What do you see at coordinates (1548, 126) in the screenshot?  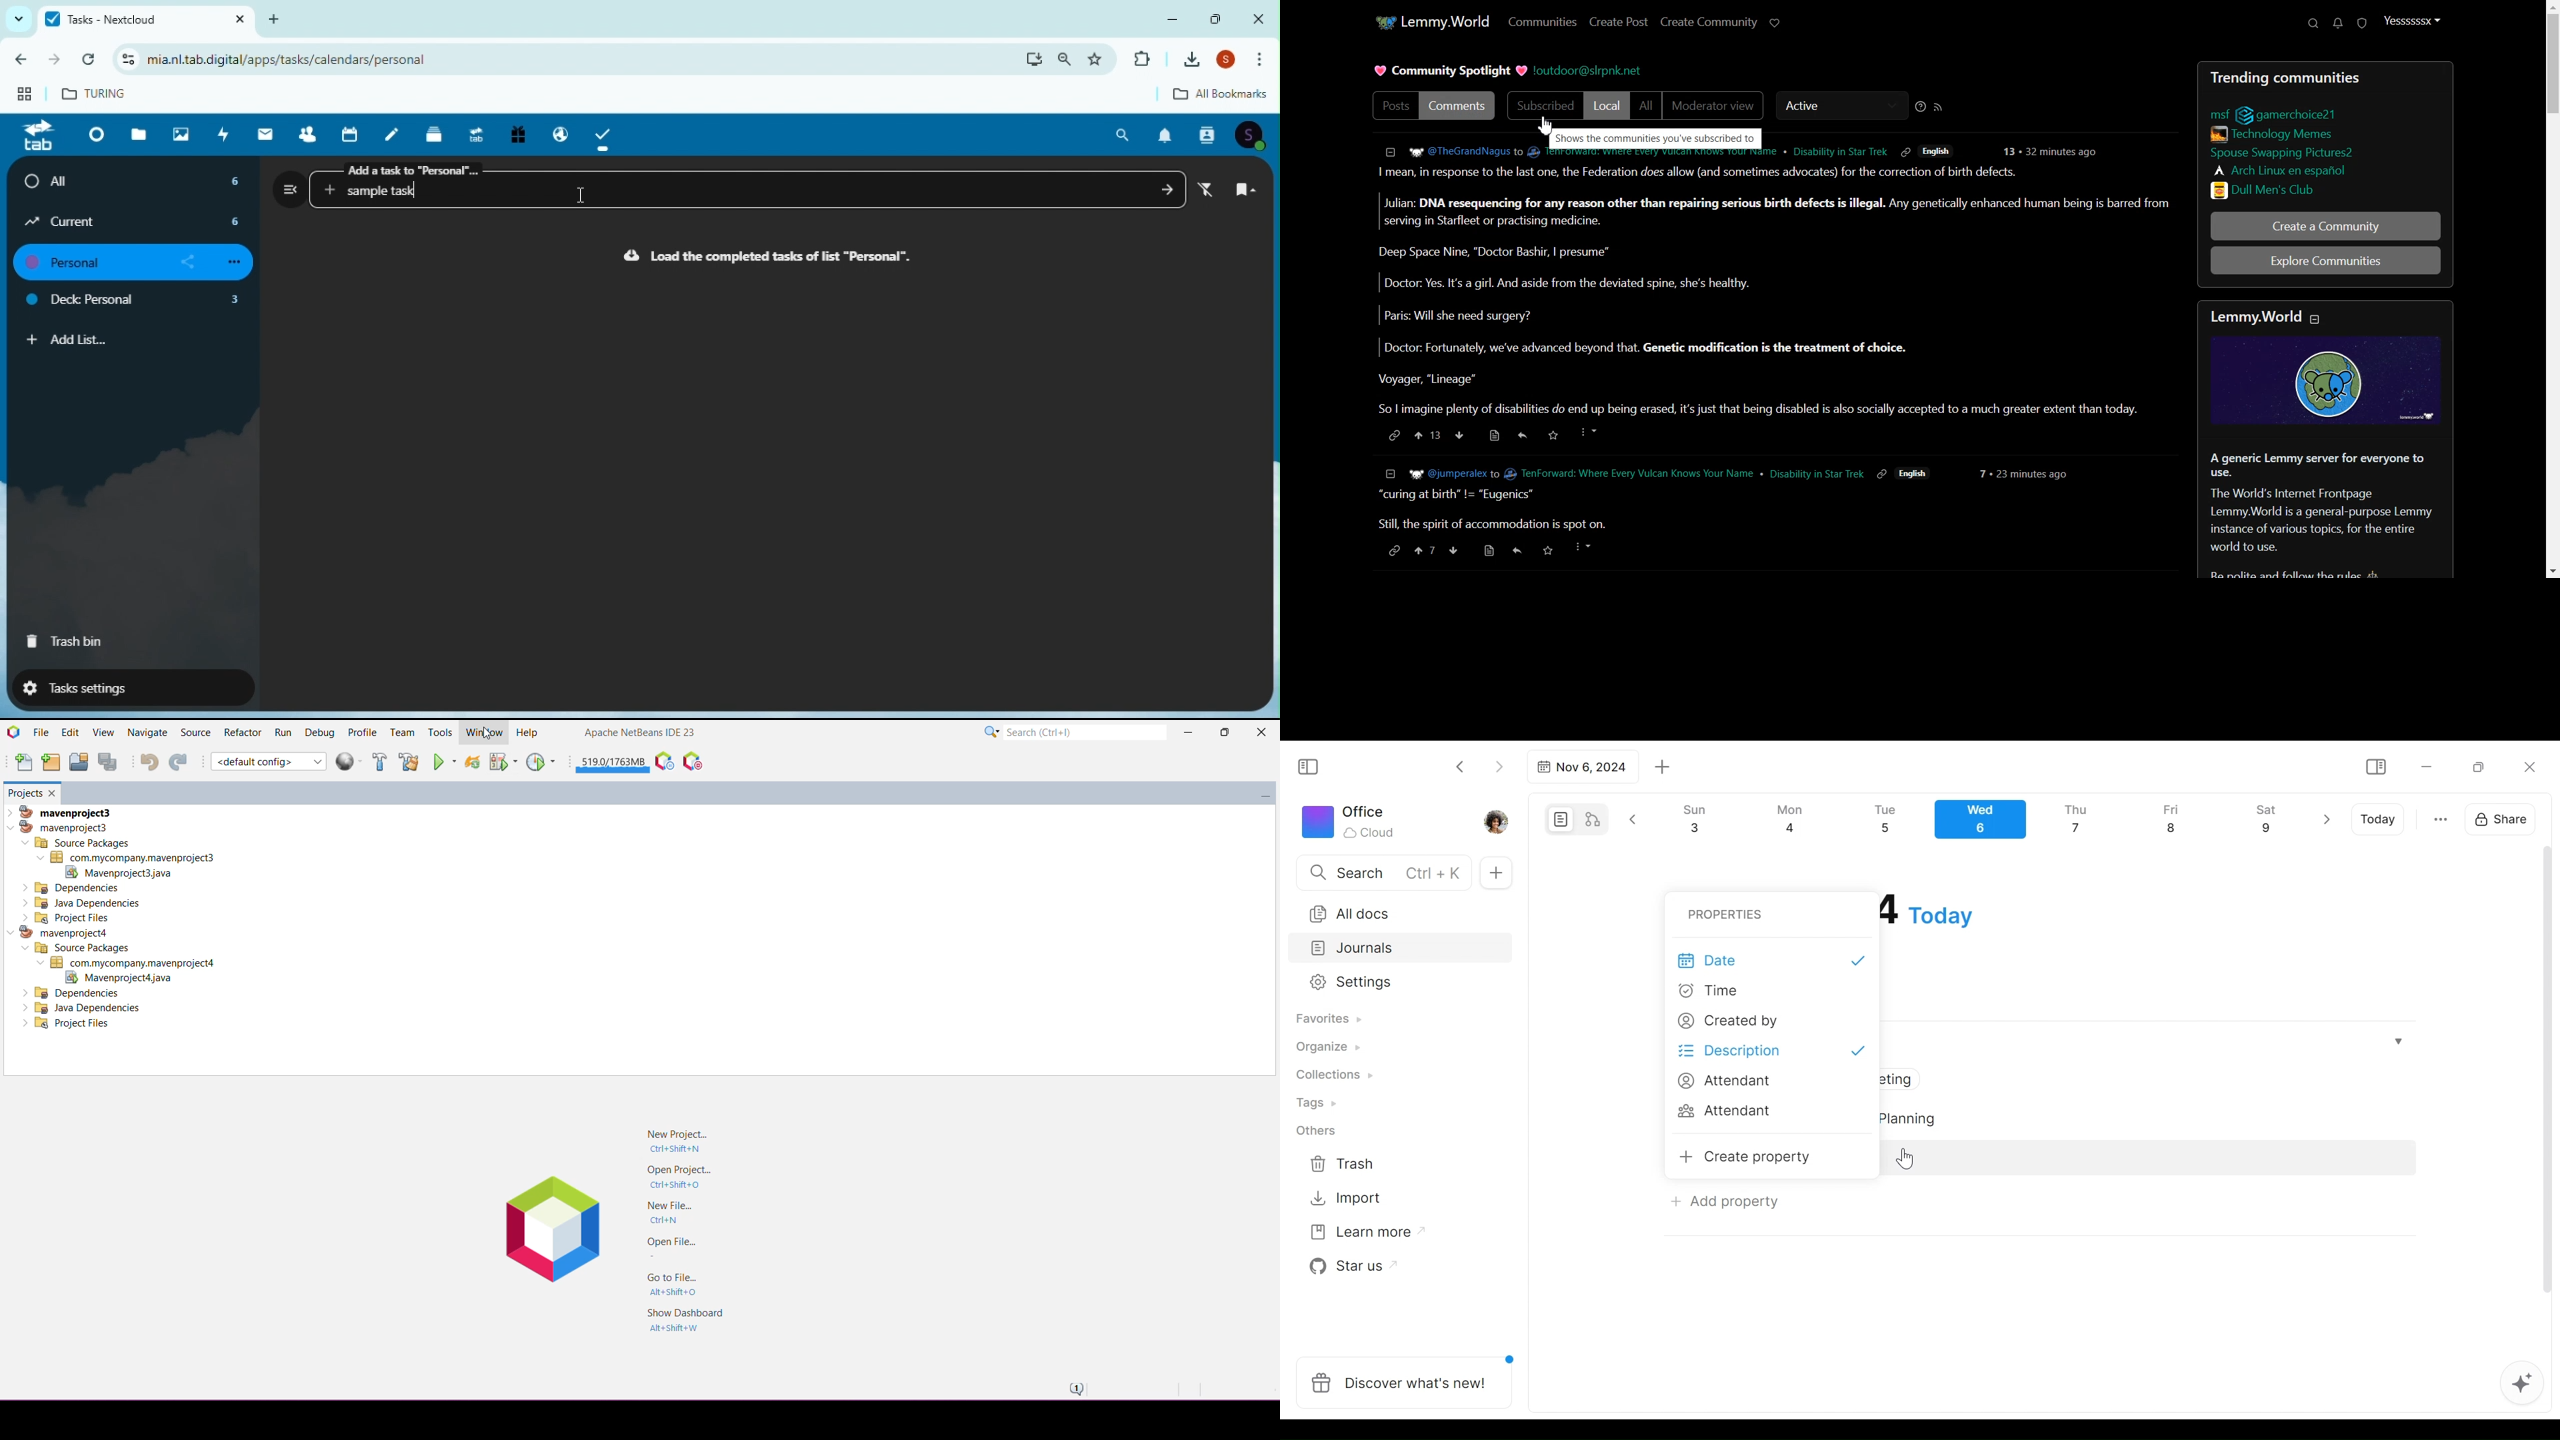 I see `Cursor` at bounding box center [1548, 126].